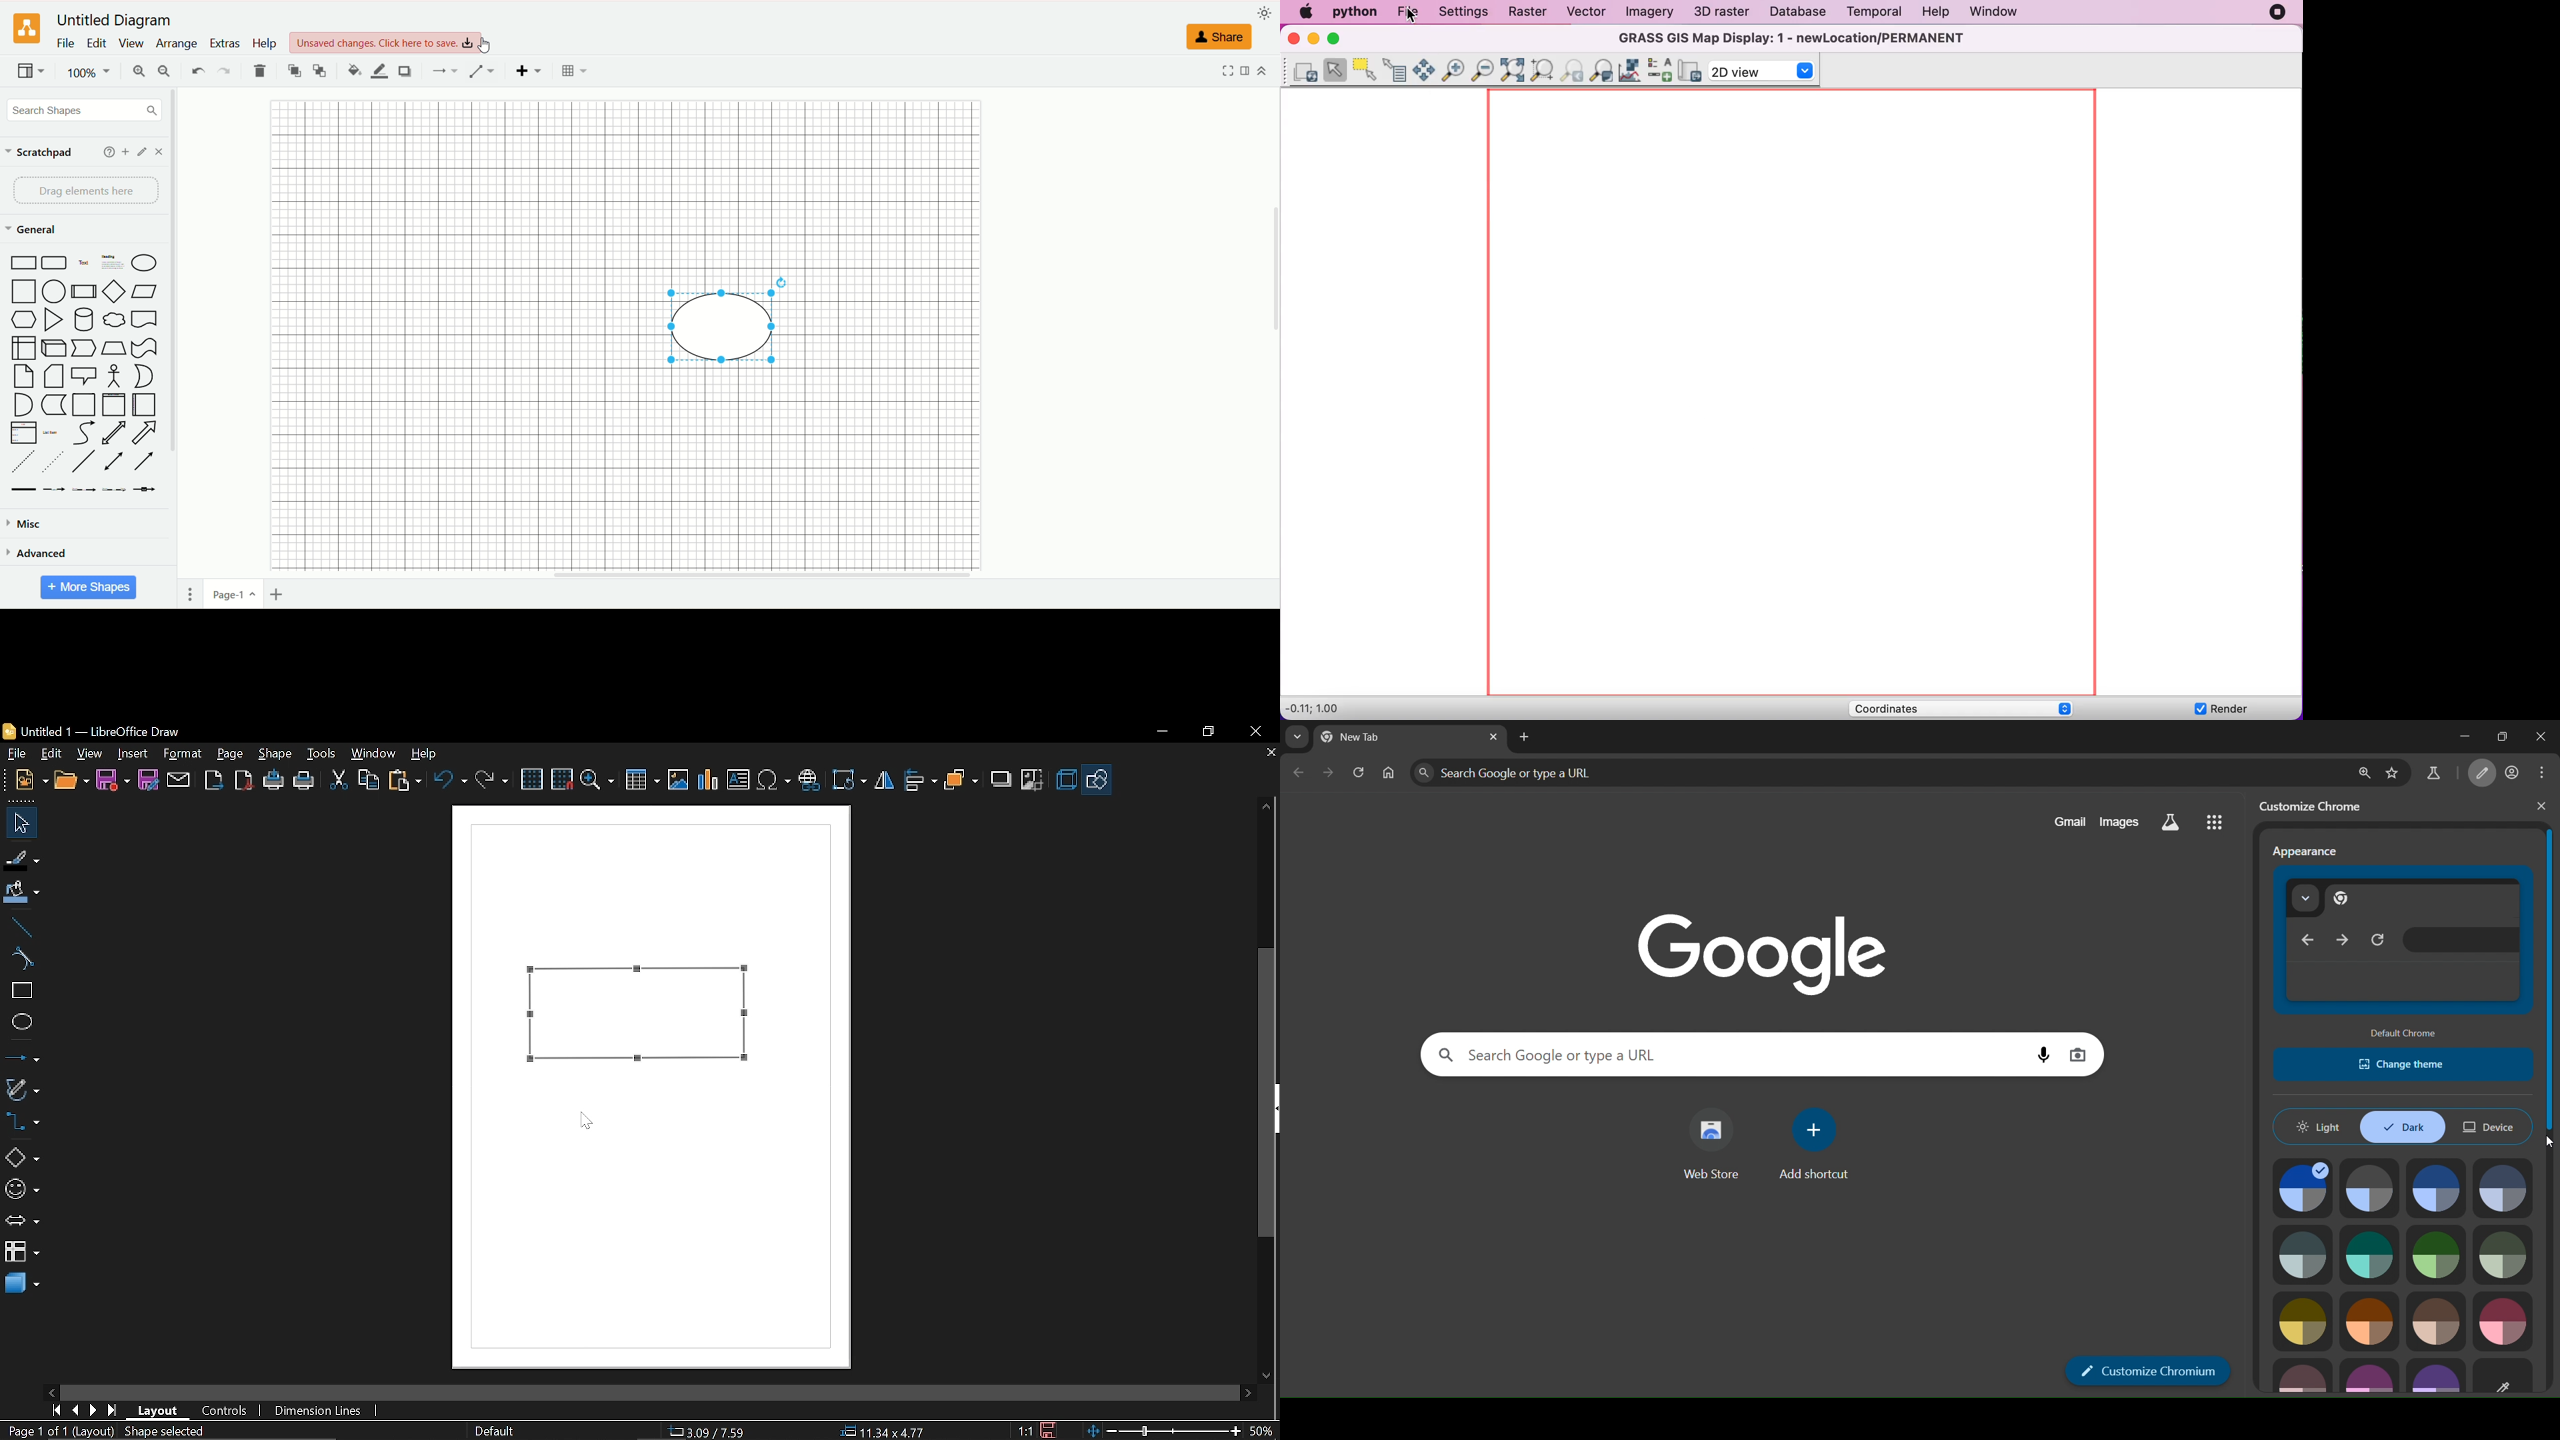 The width and height of the screenshot is (2576, 1456). I want to click on new tab, so click(1525, 736).